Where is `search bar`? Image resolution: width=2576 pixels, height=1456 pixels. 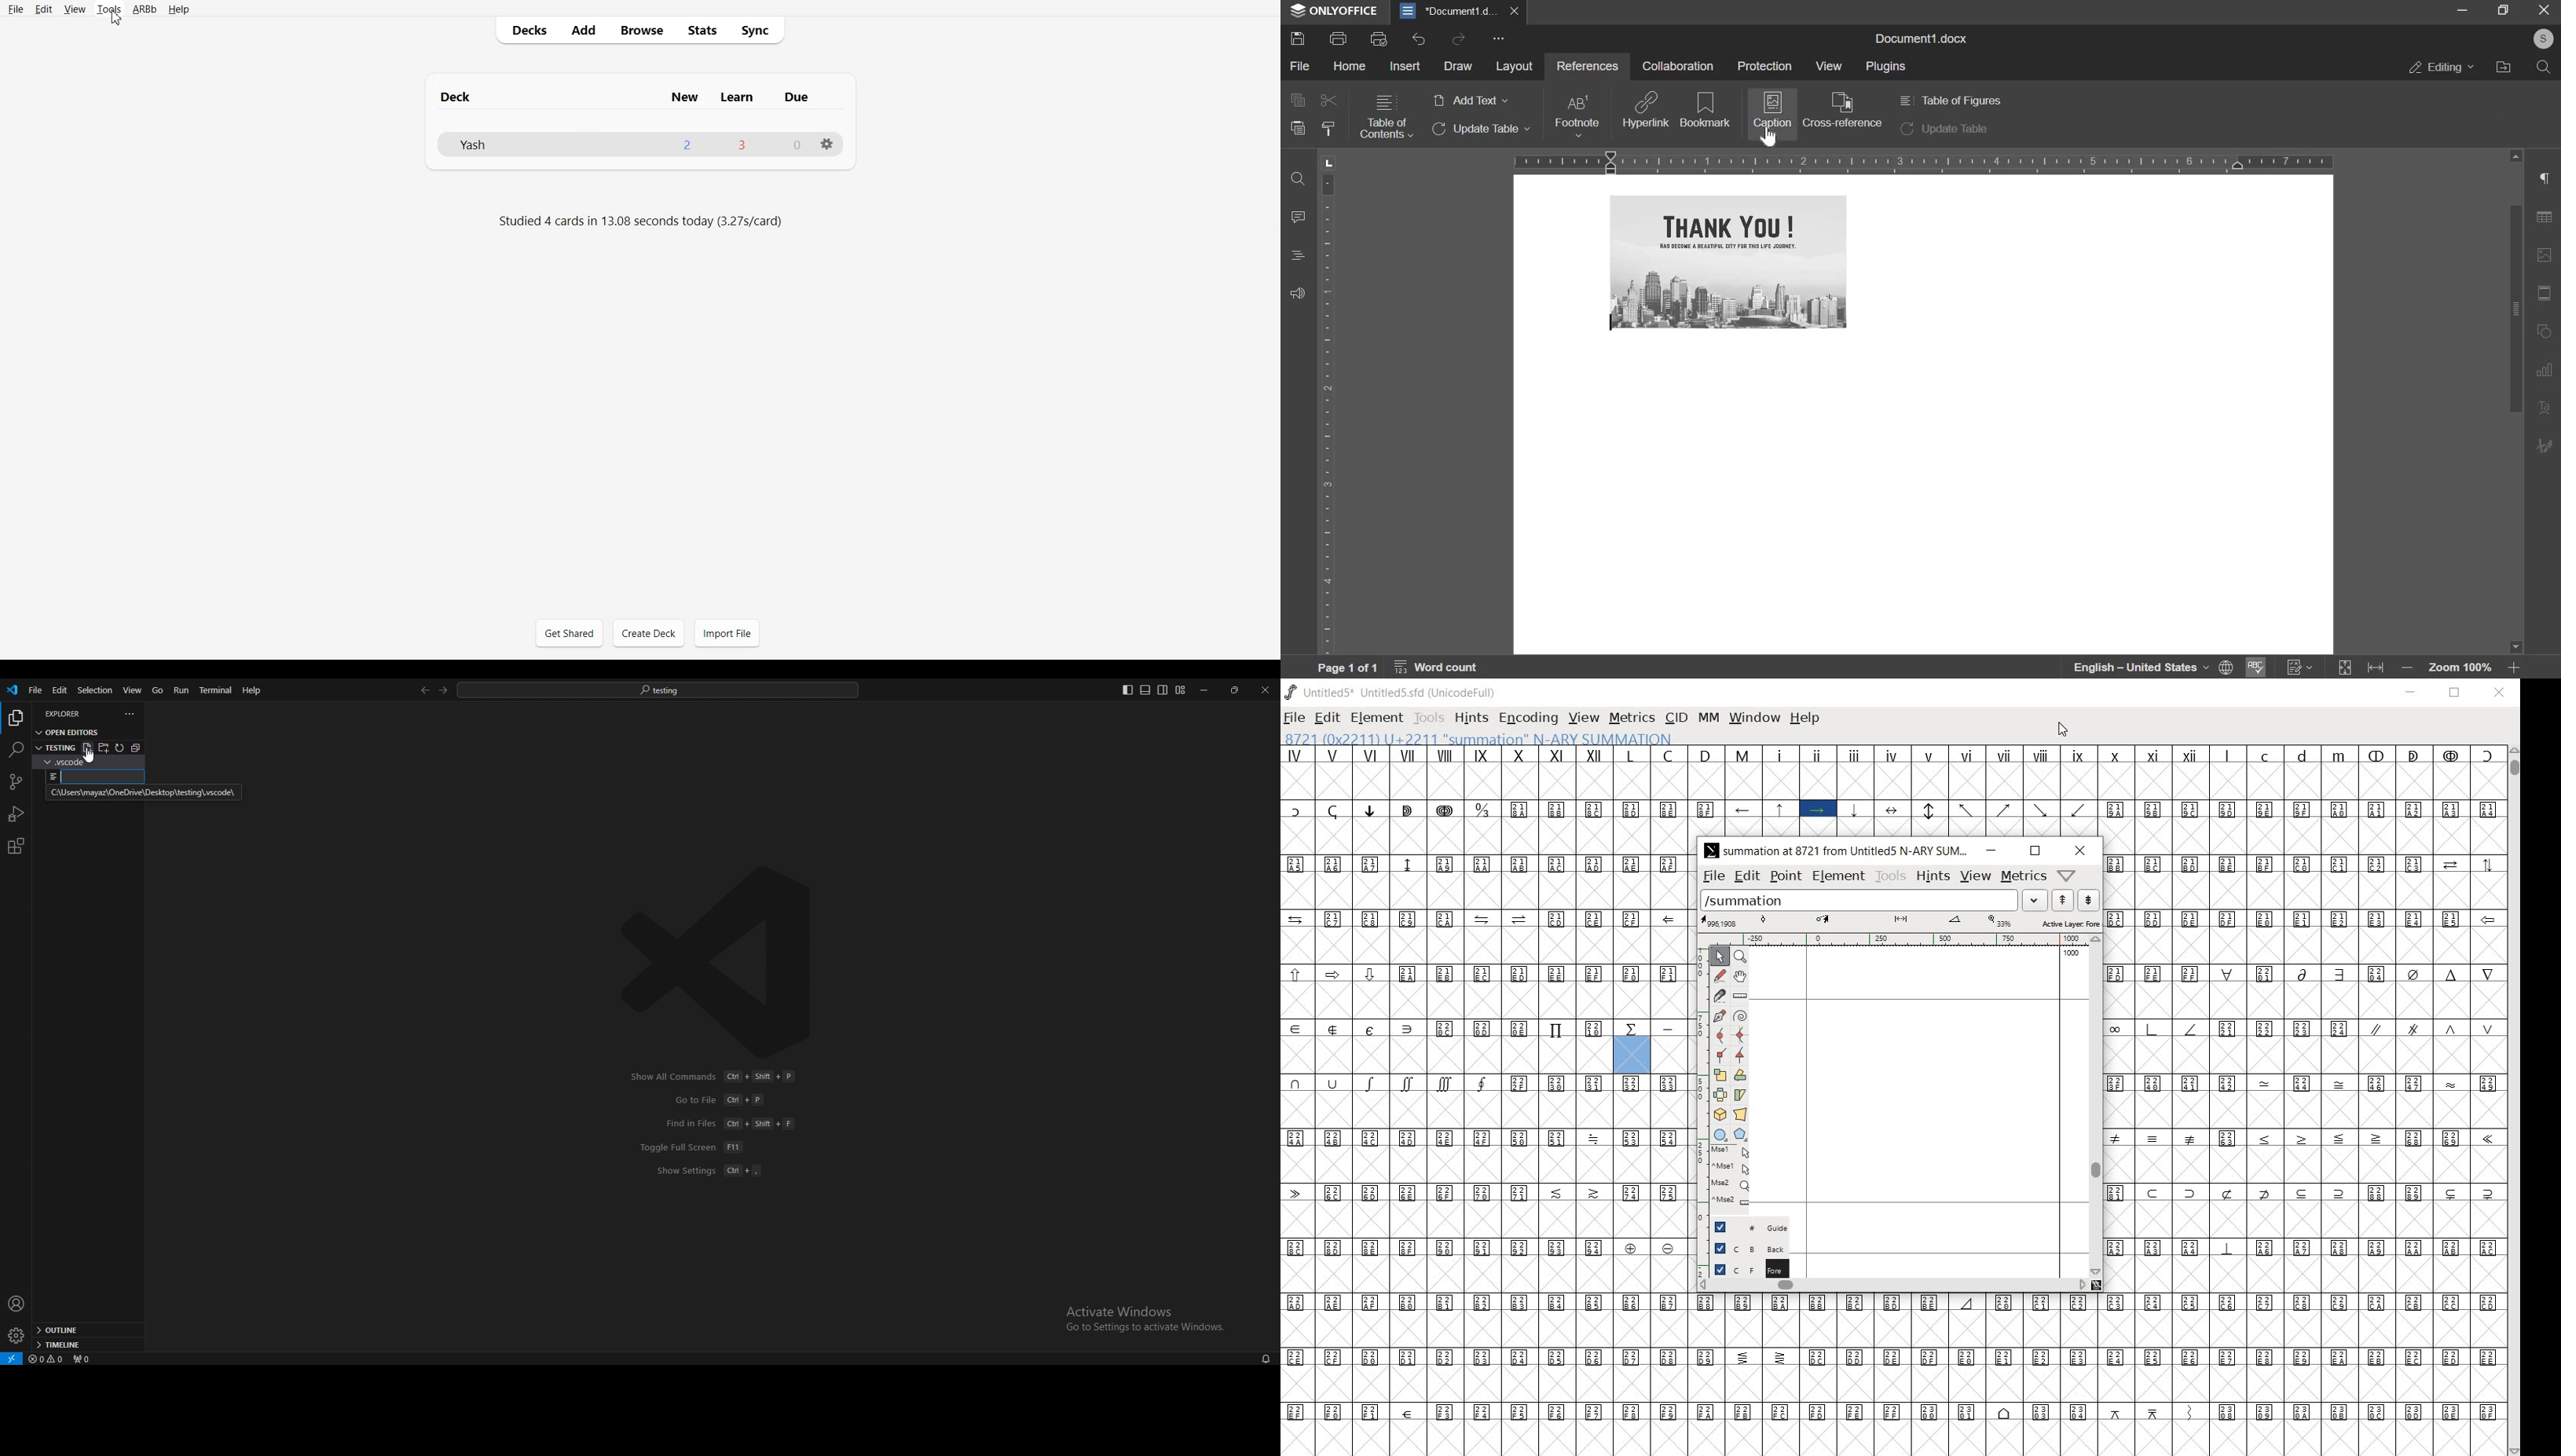 search bar is located at coordinates (658, 689).